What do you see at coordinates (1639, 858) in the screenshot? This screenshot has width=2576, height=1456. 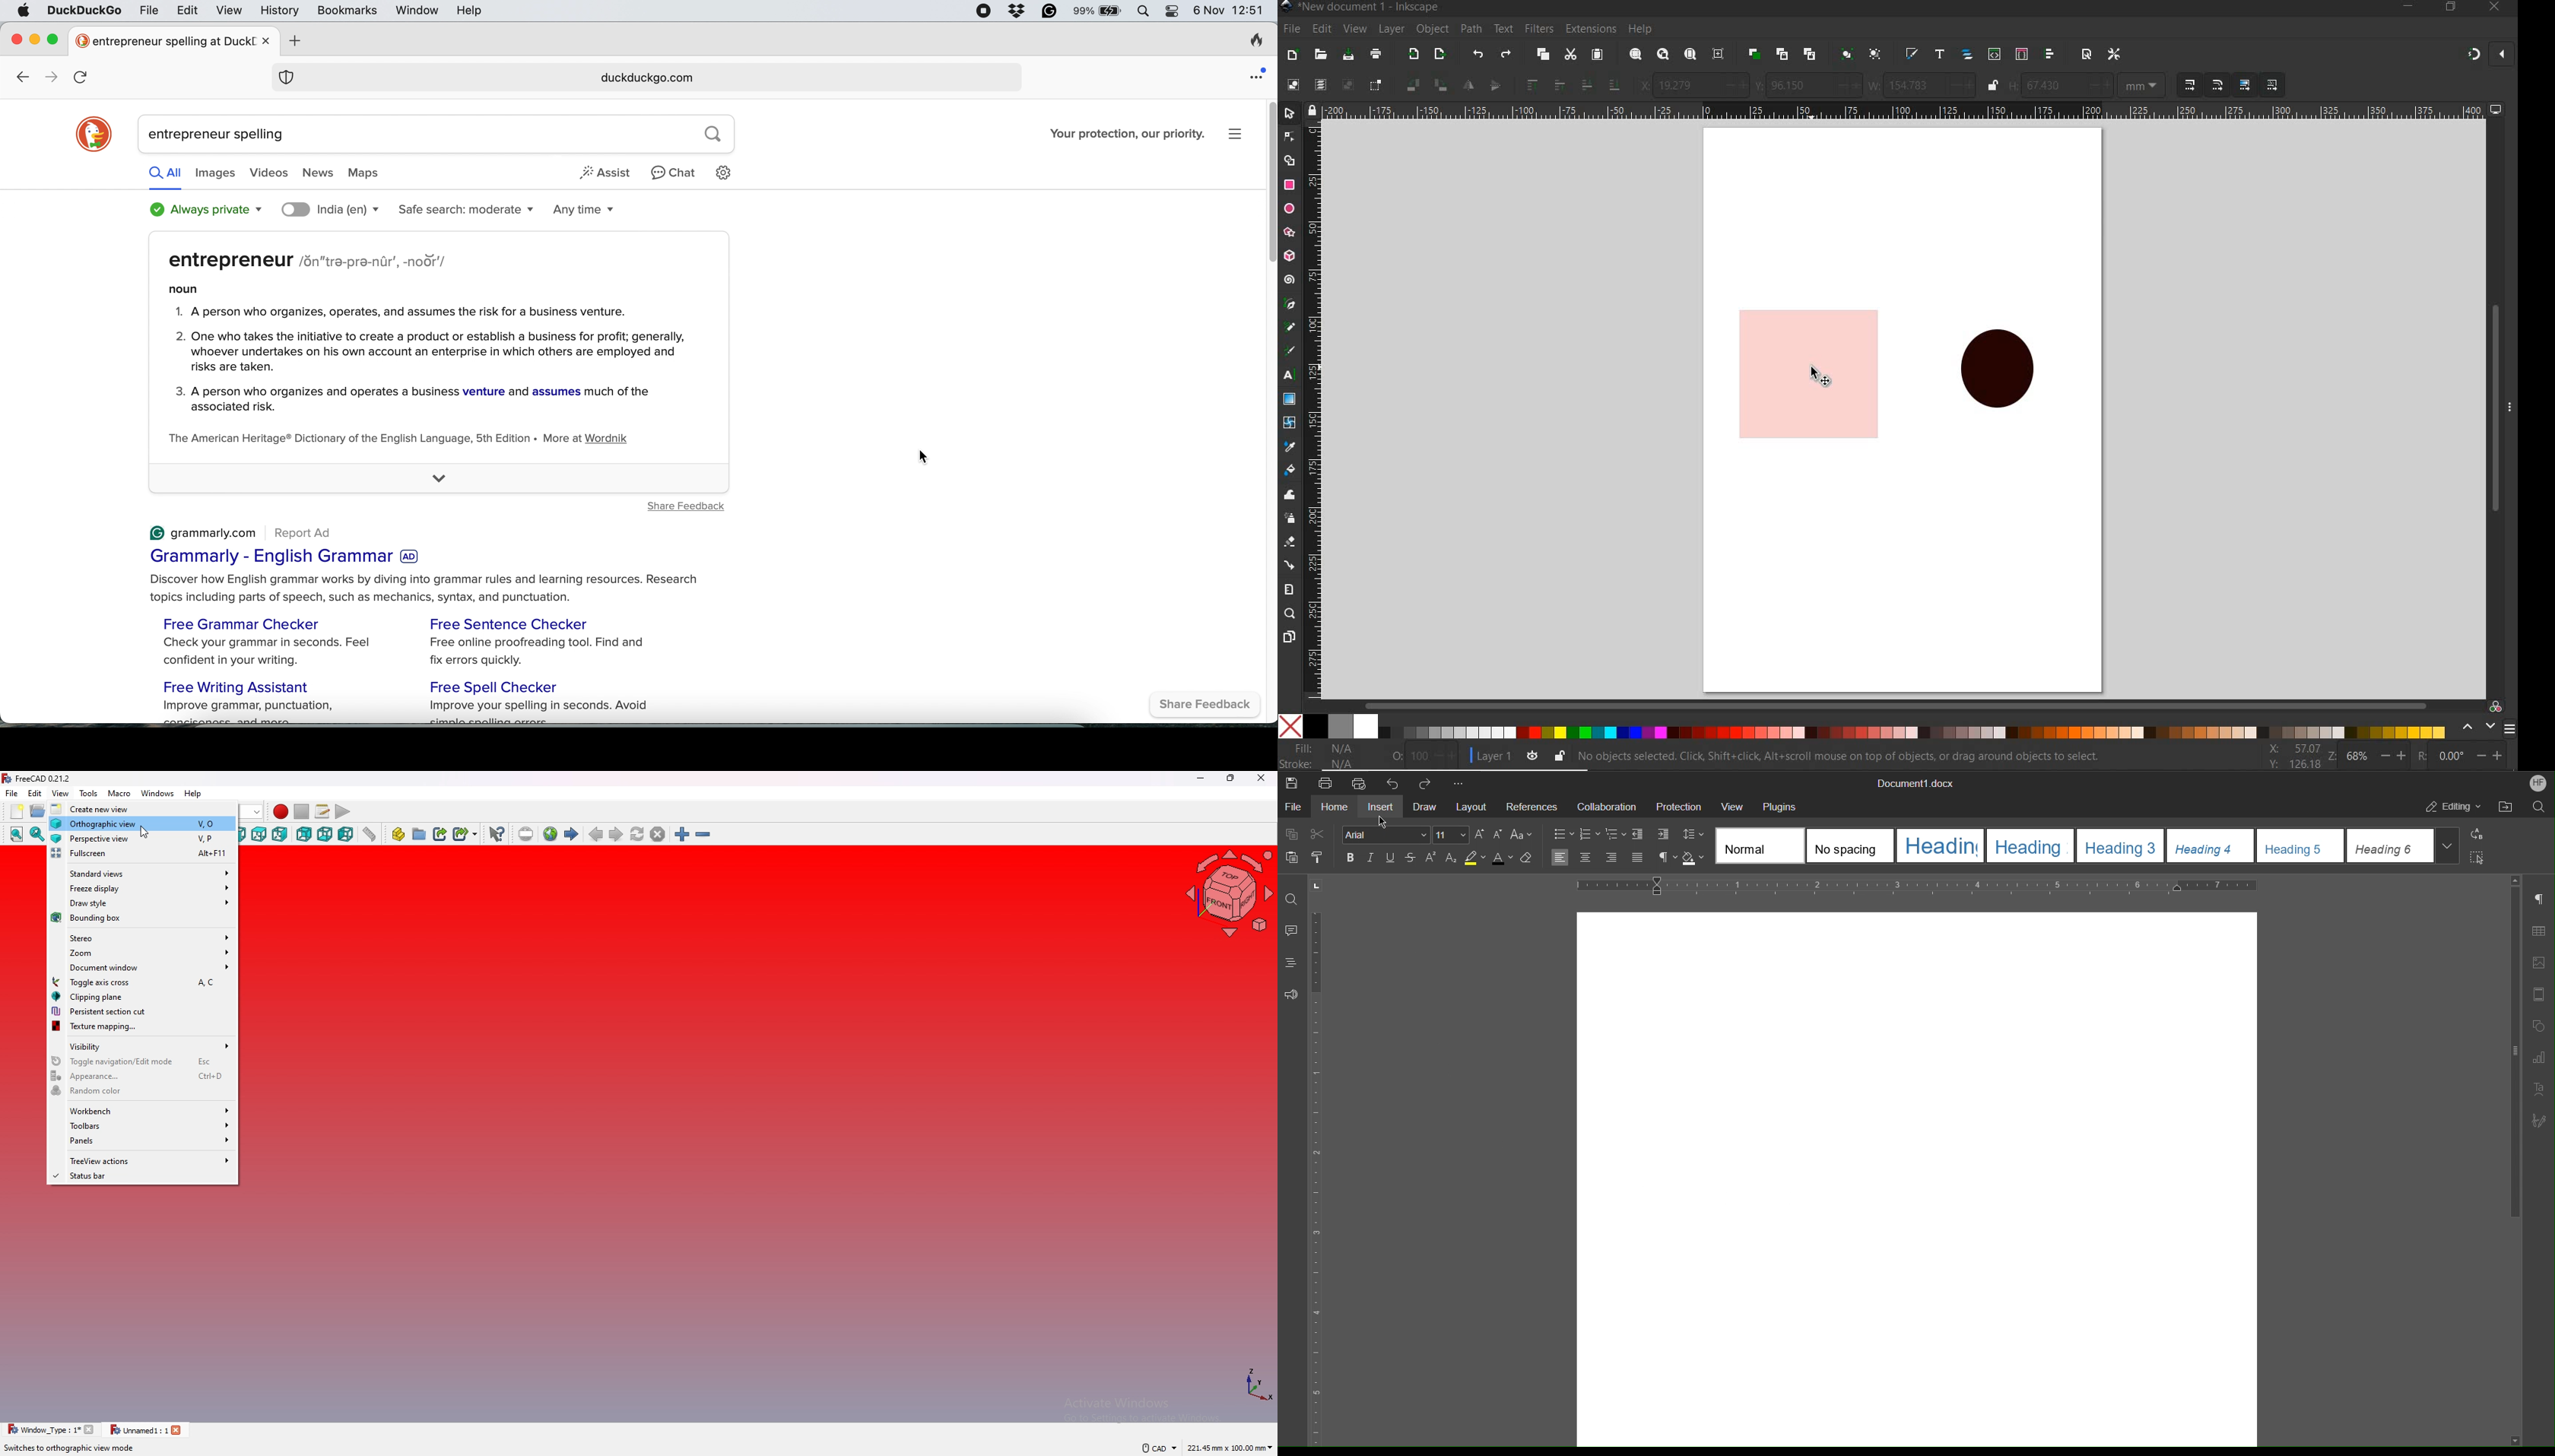 I see `Justify` at bounding box center [1639, 858].